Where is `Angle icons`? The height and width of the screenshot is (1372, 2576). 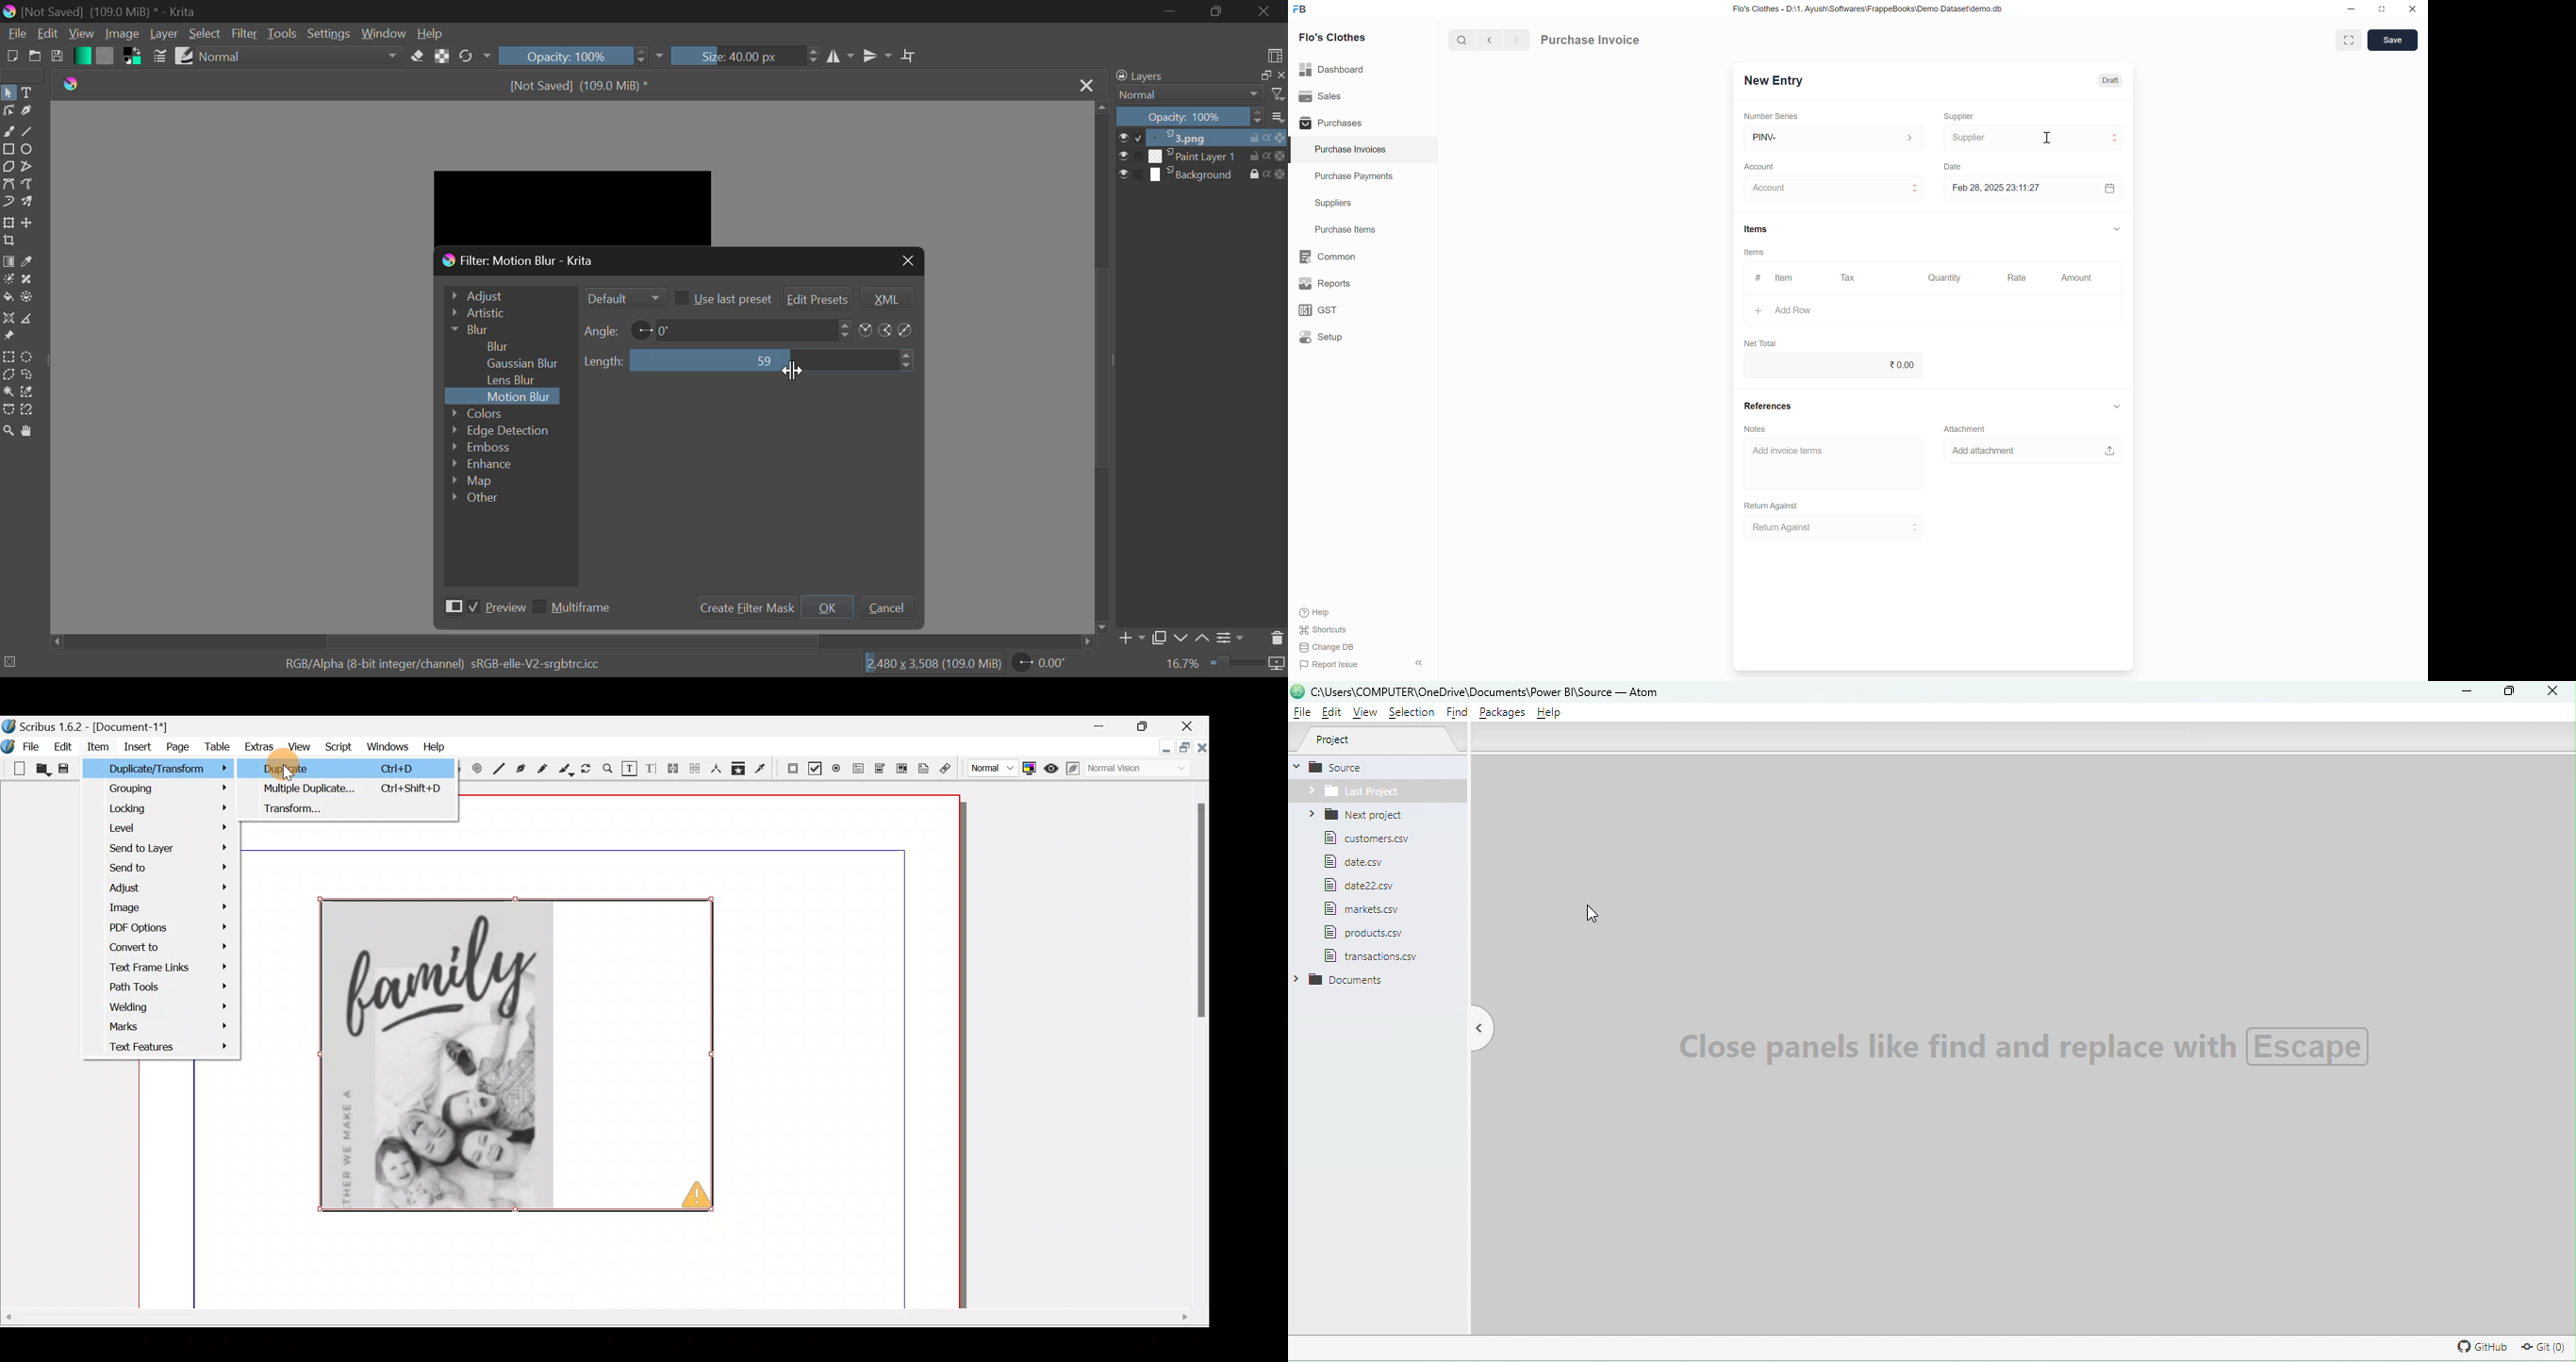 Angle icons is located at coordinates (888, 331).